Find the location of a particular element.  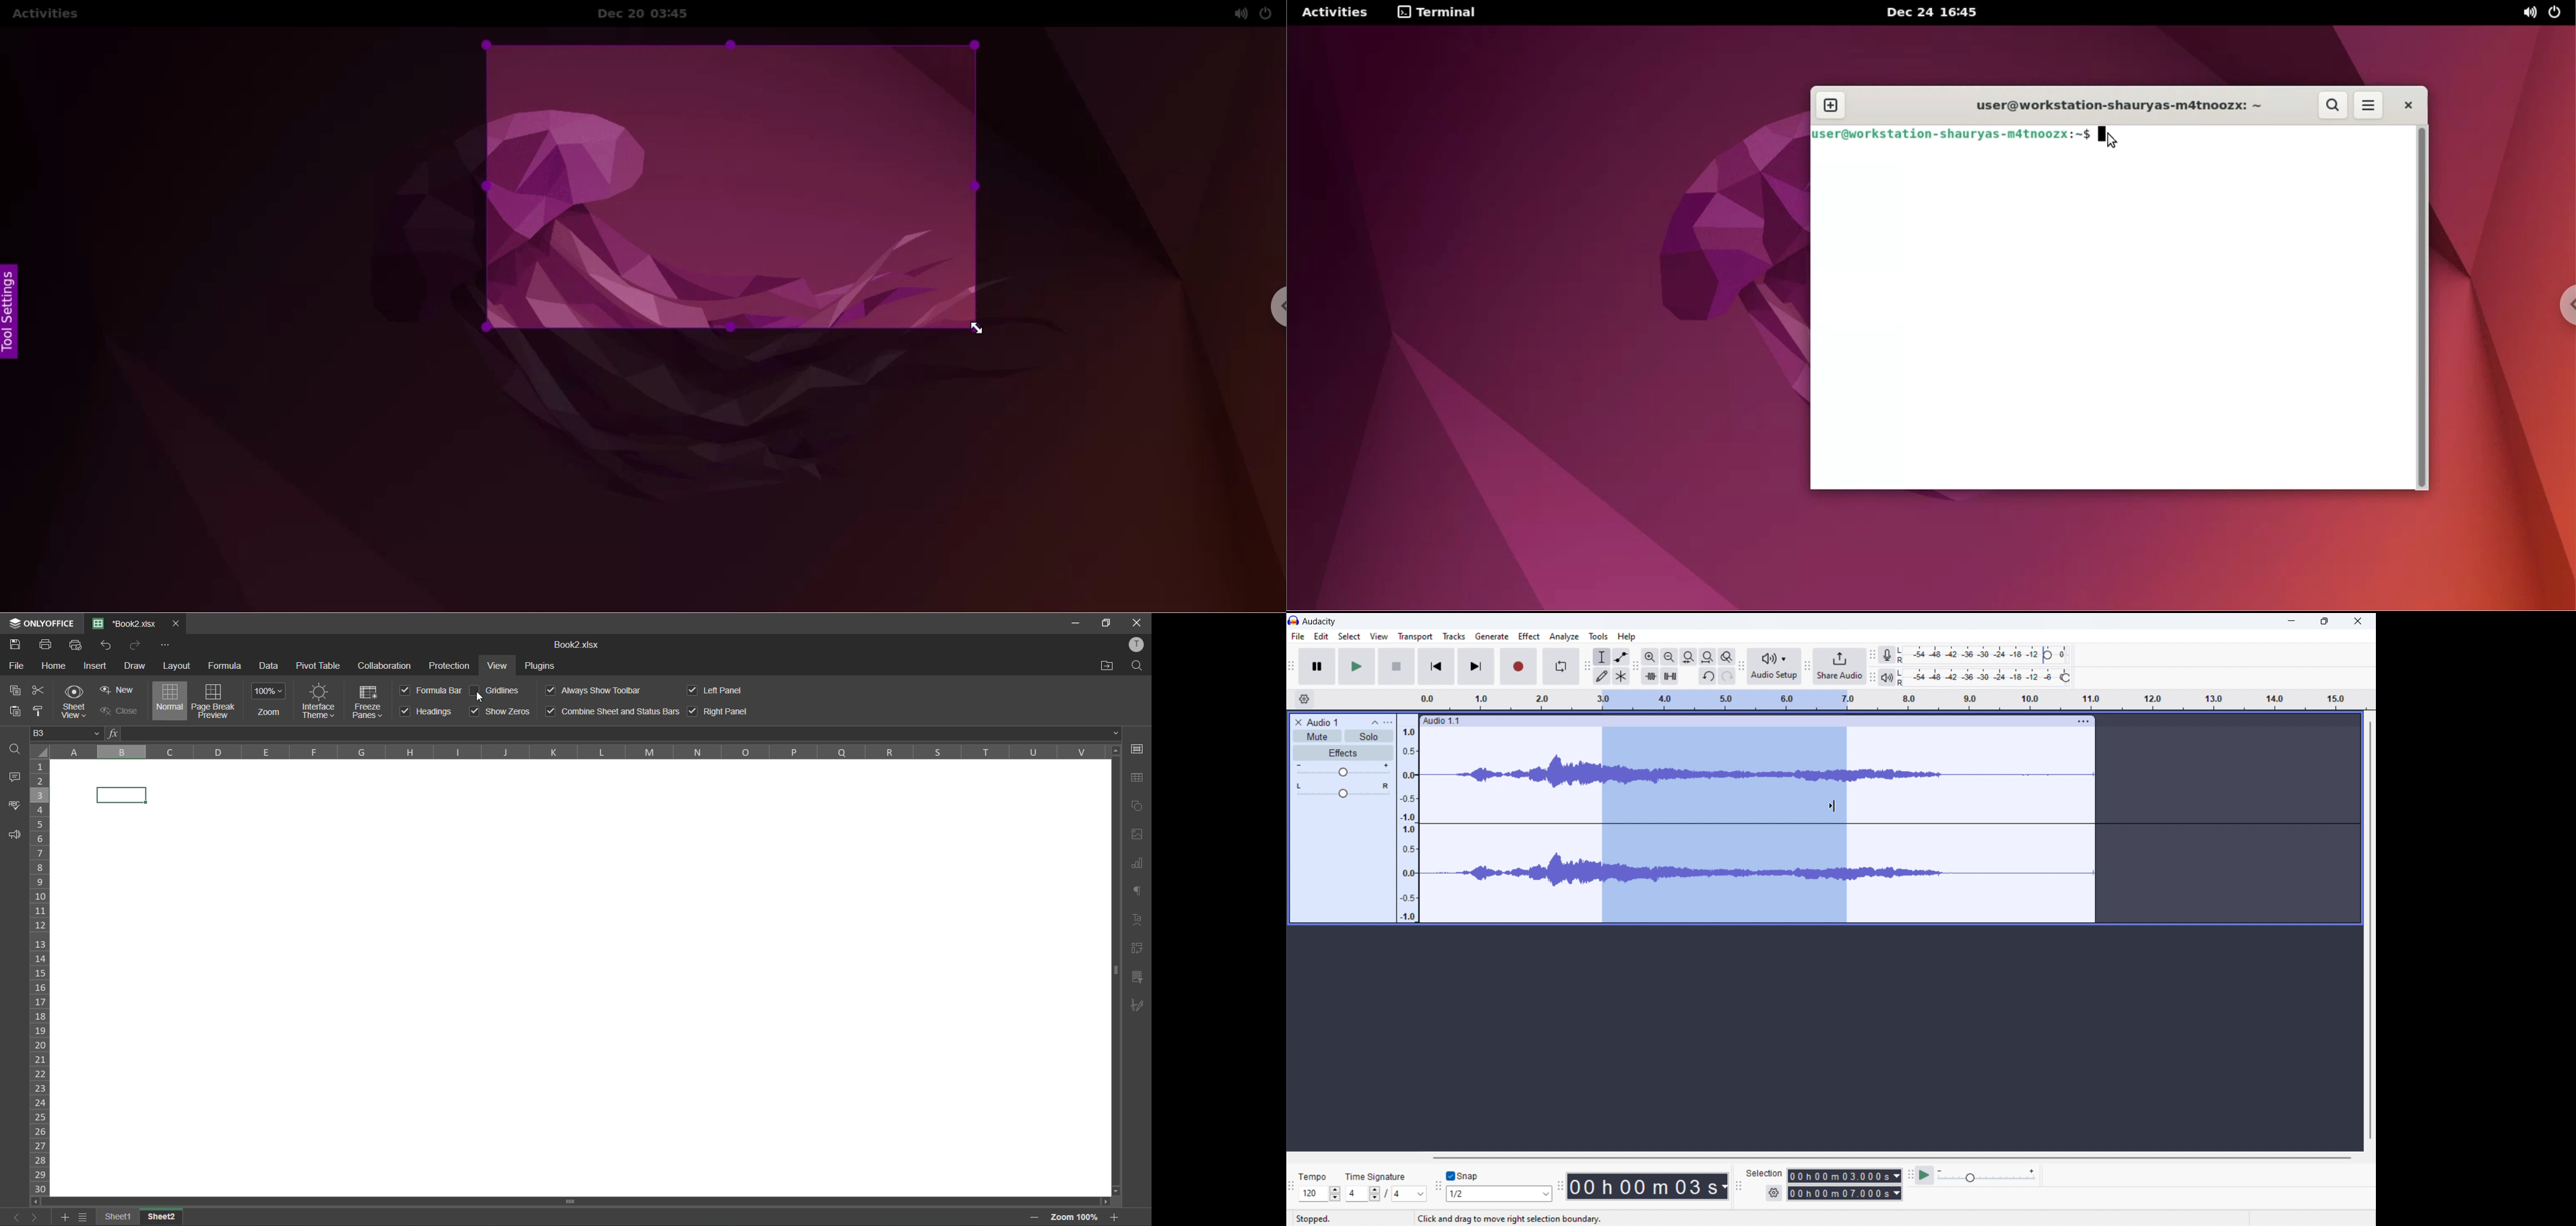

comments is located at coordinates (17, 779).